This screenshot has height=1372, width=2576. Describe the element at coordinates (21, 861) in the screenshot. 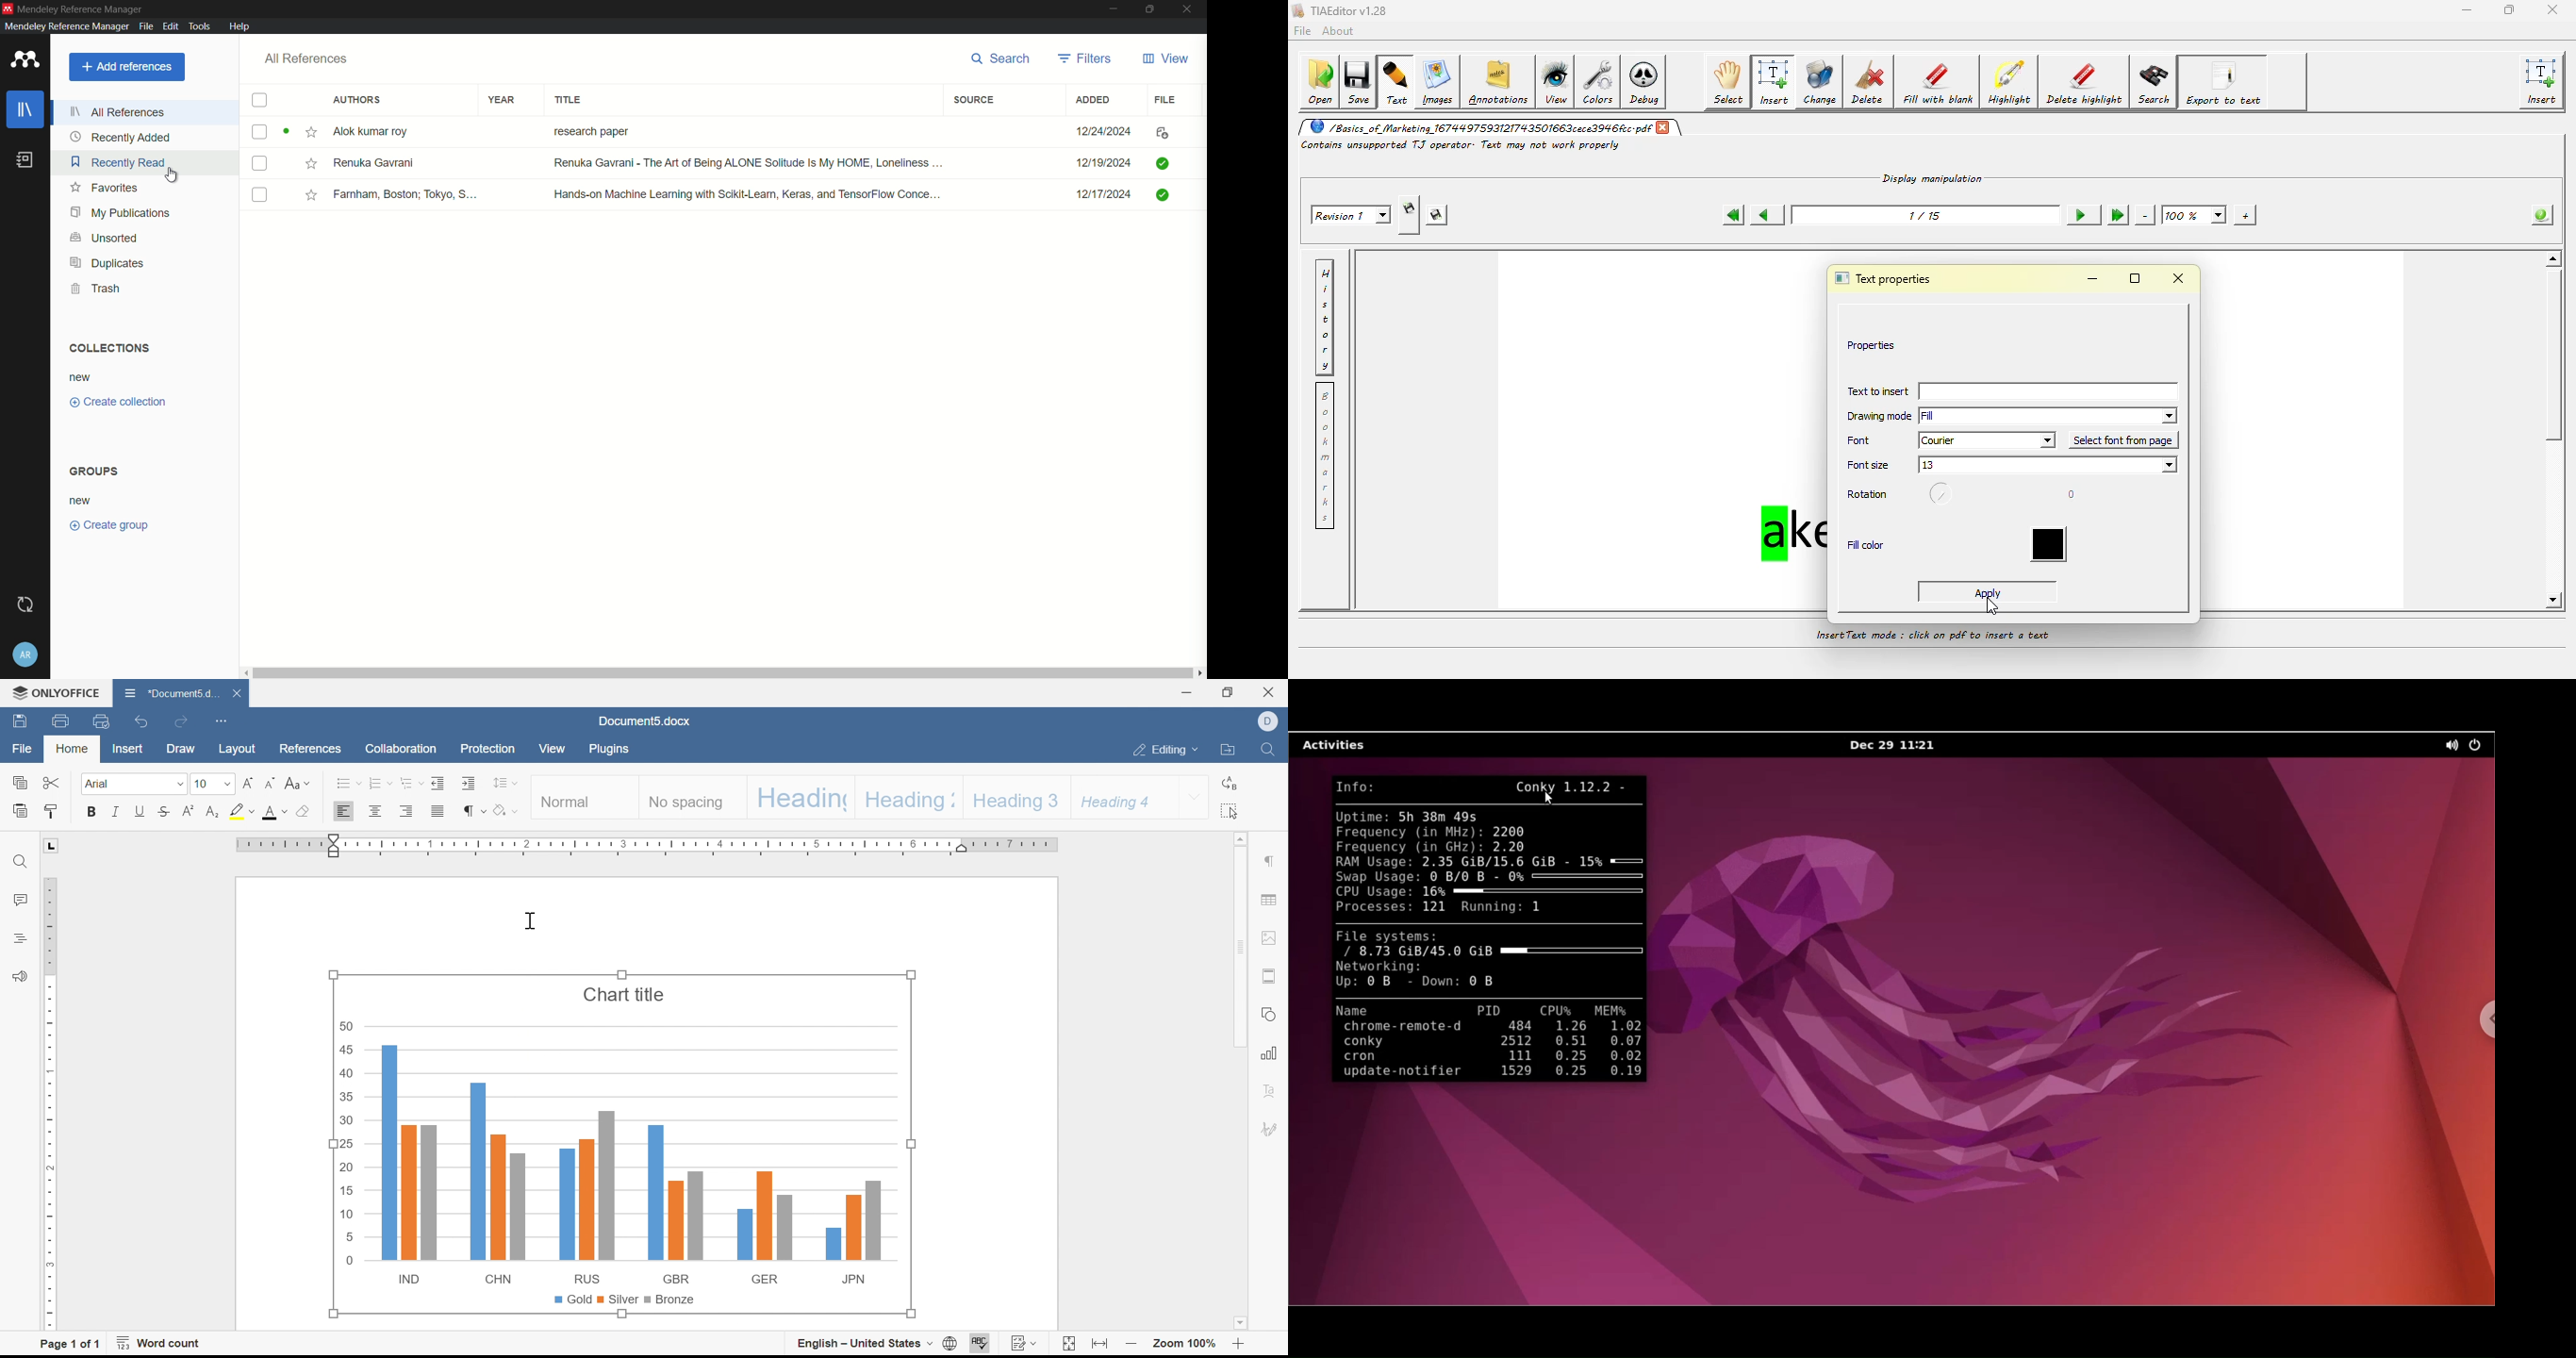

I see `find` at that location.